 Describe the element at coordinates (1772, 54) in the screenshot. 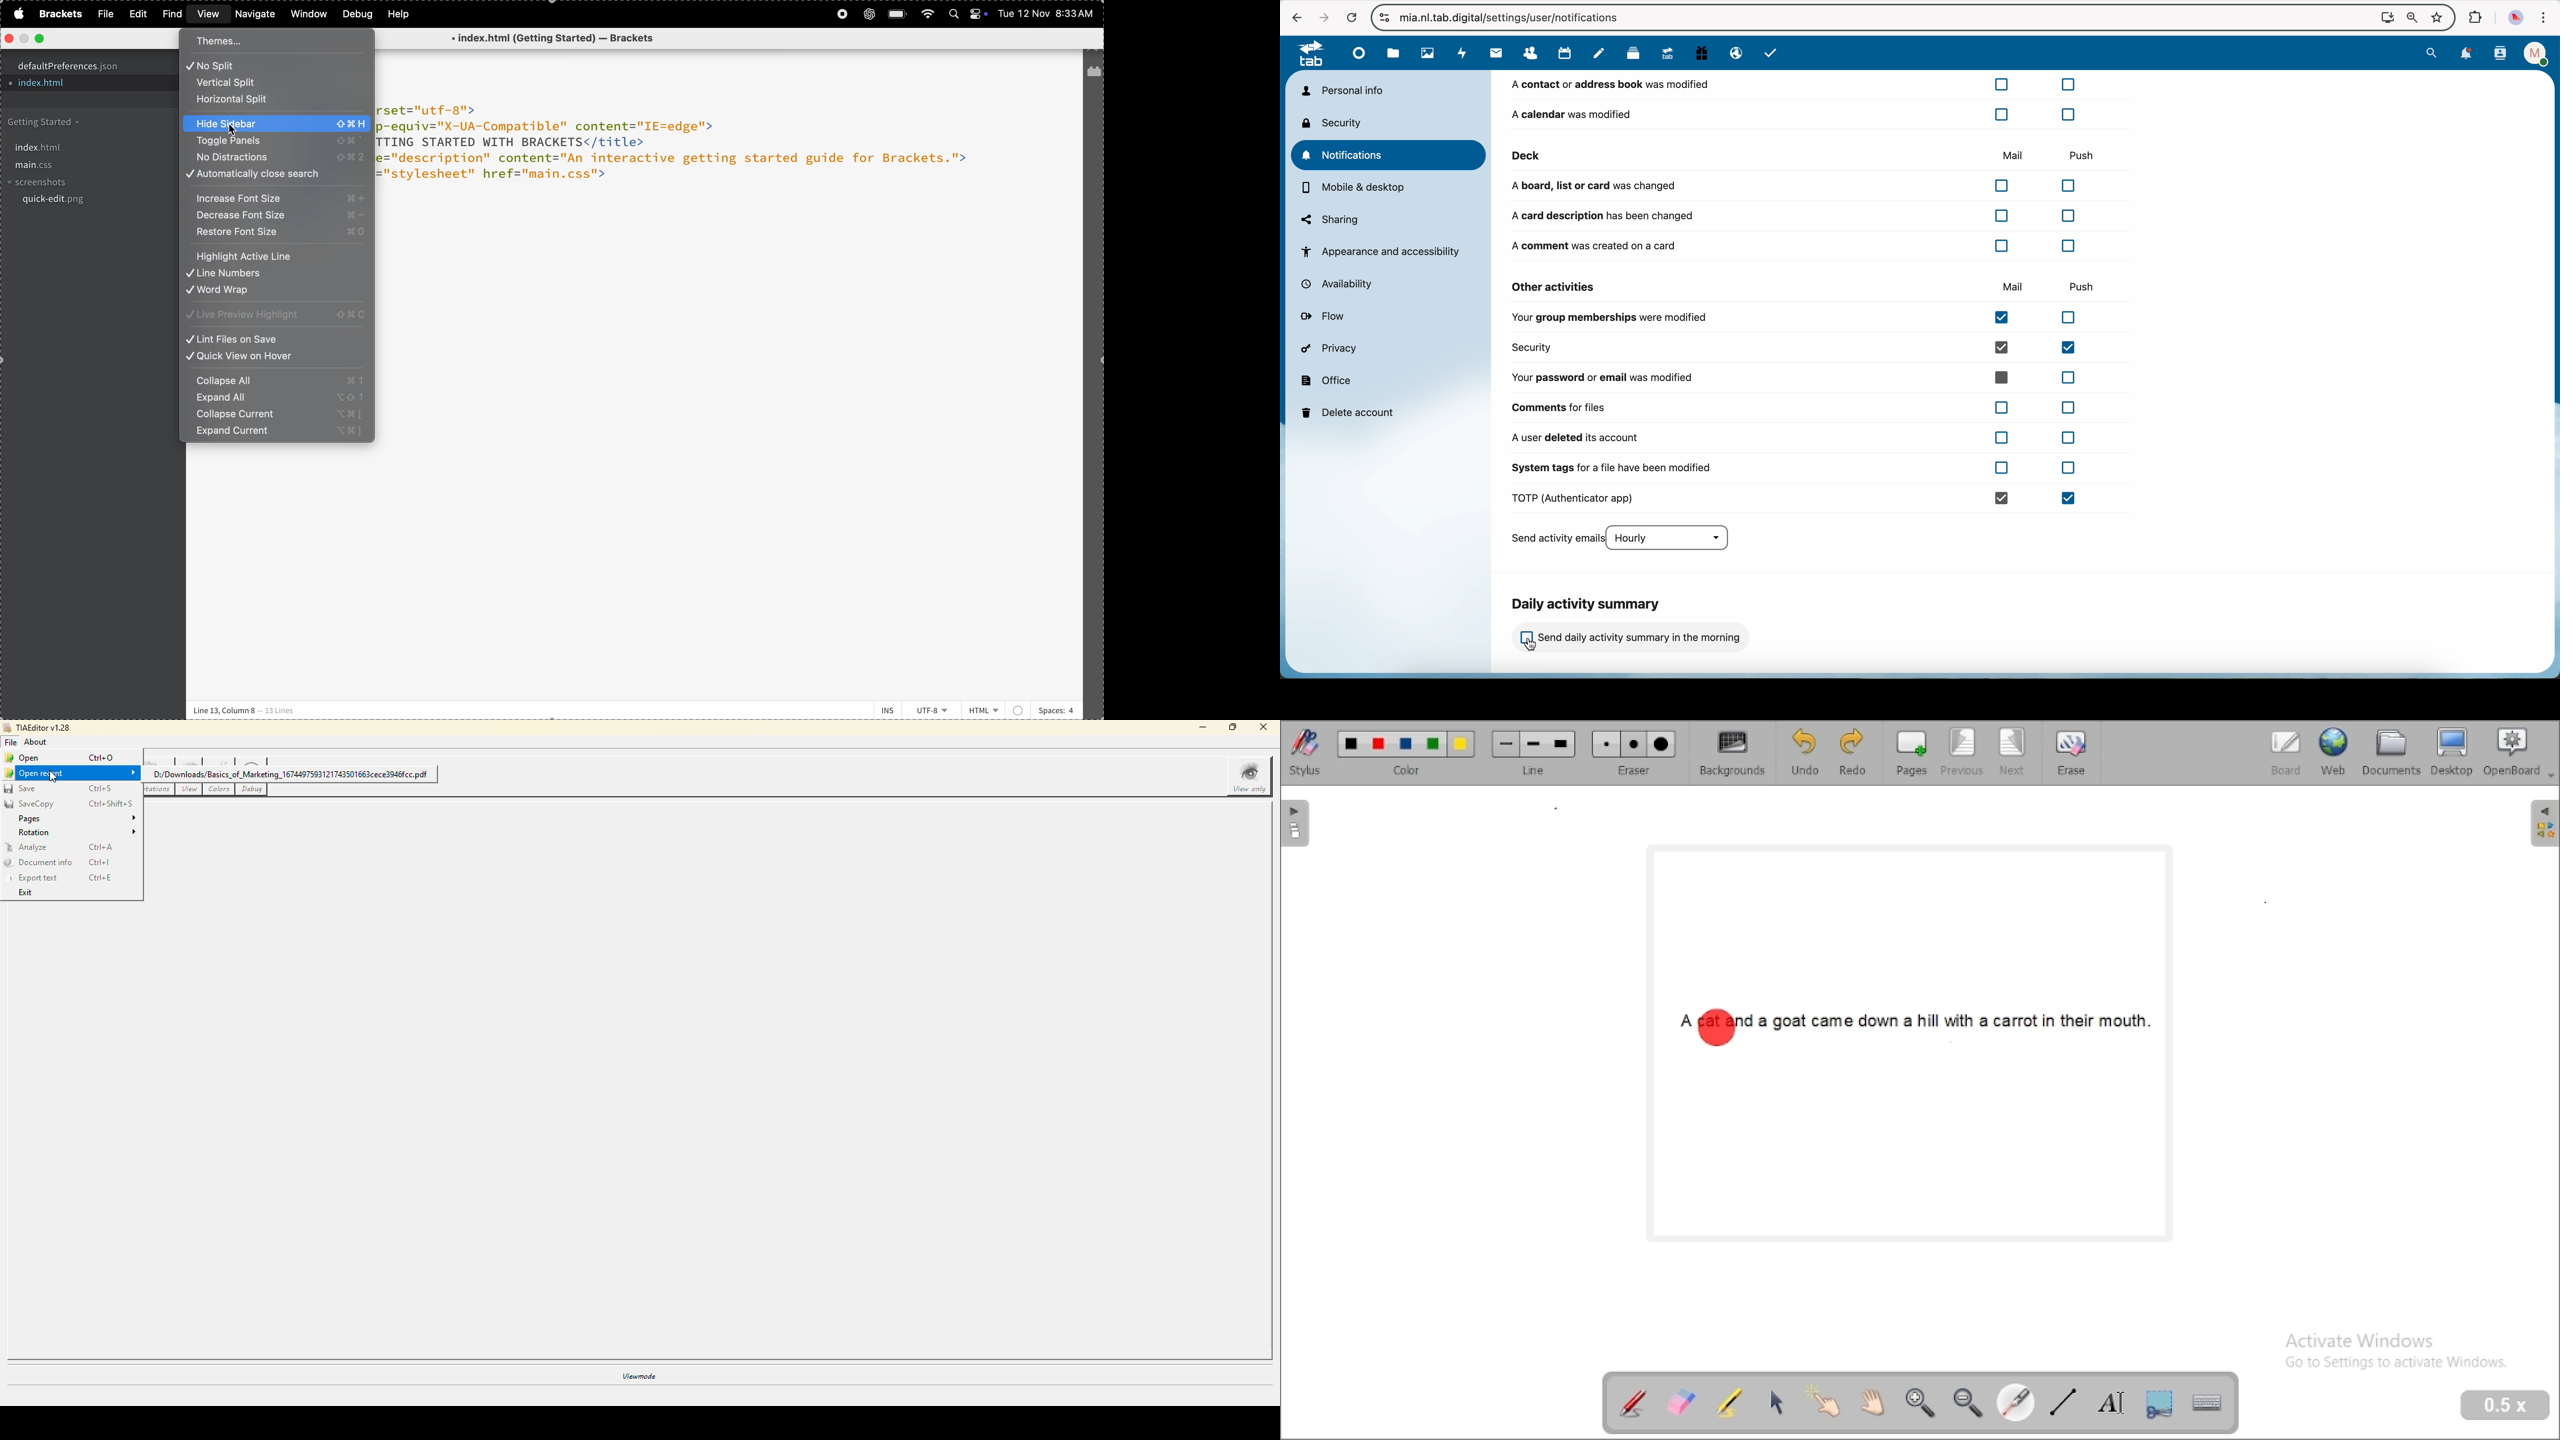

I see `task` at that location.